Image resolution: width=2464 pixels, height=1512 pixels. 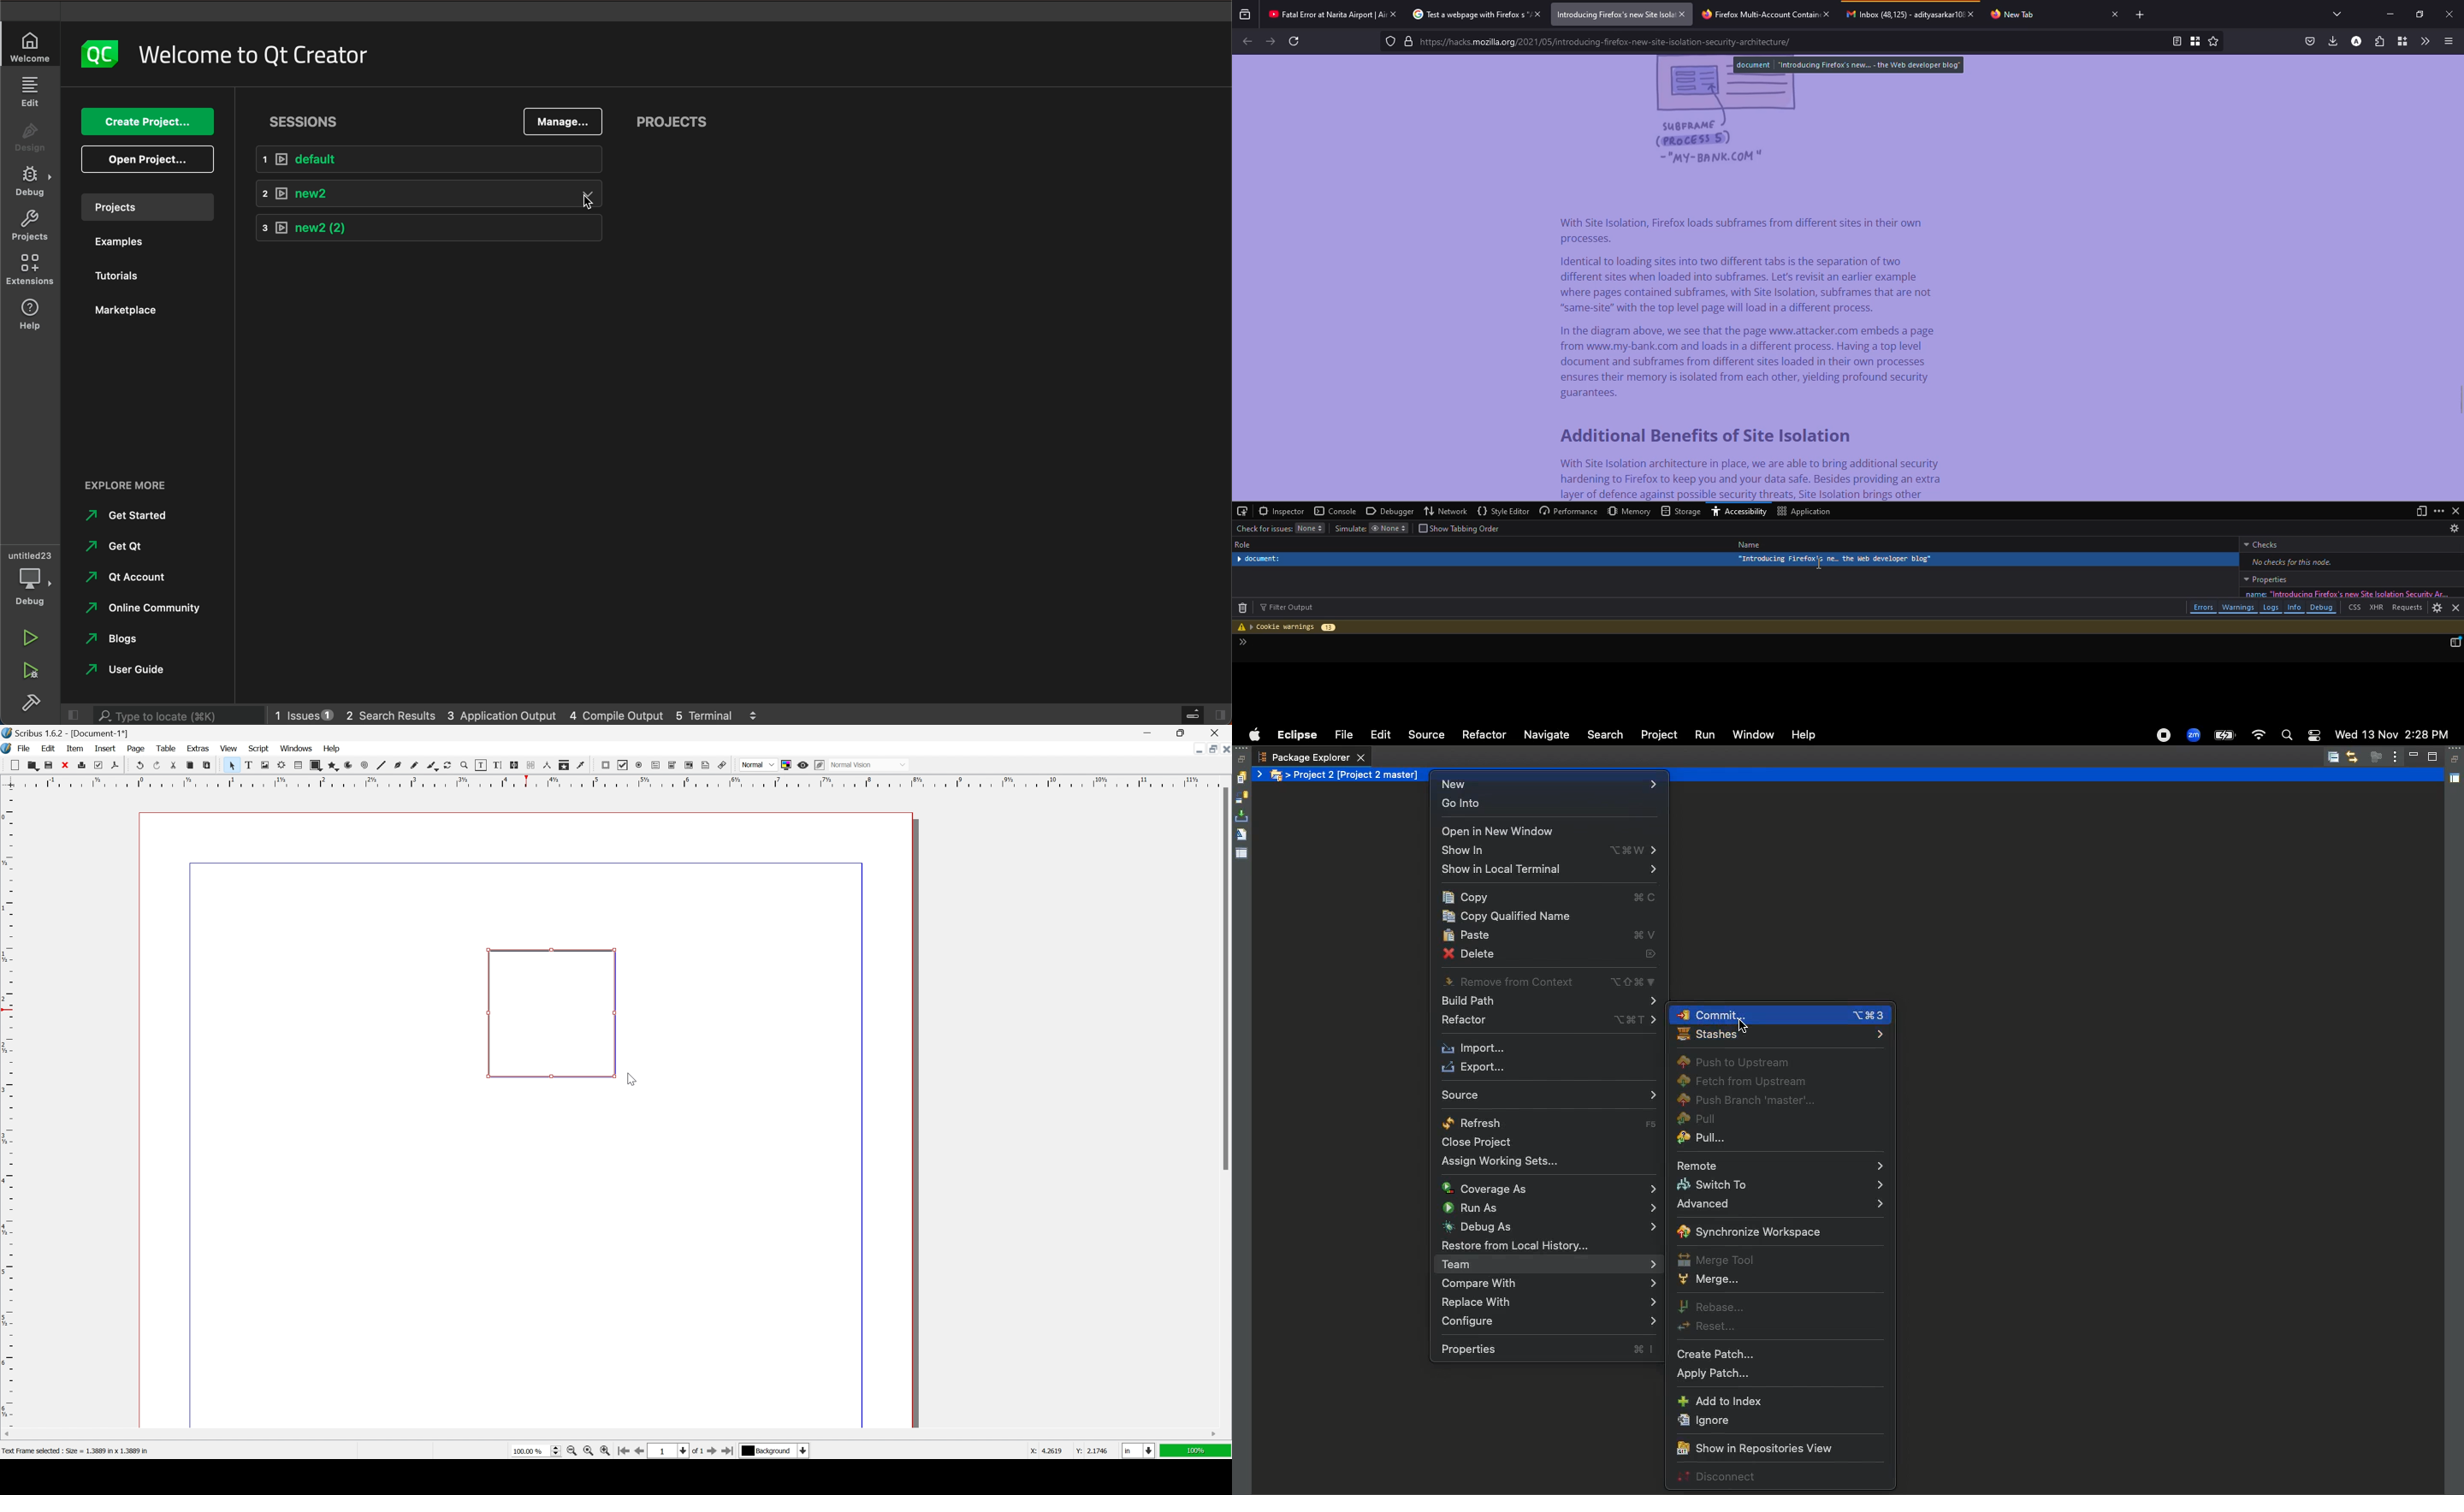 I want to click on redo, so click(x=156, y=764).